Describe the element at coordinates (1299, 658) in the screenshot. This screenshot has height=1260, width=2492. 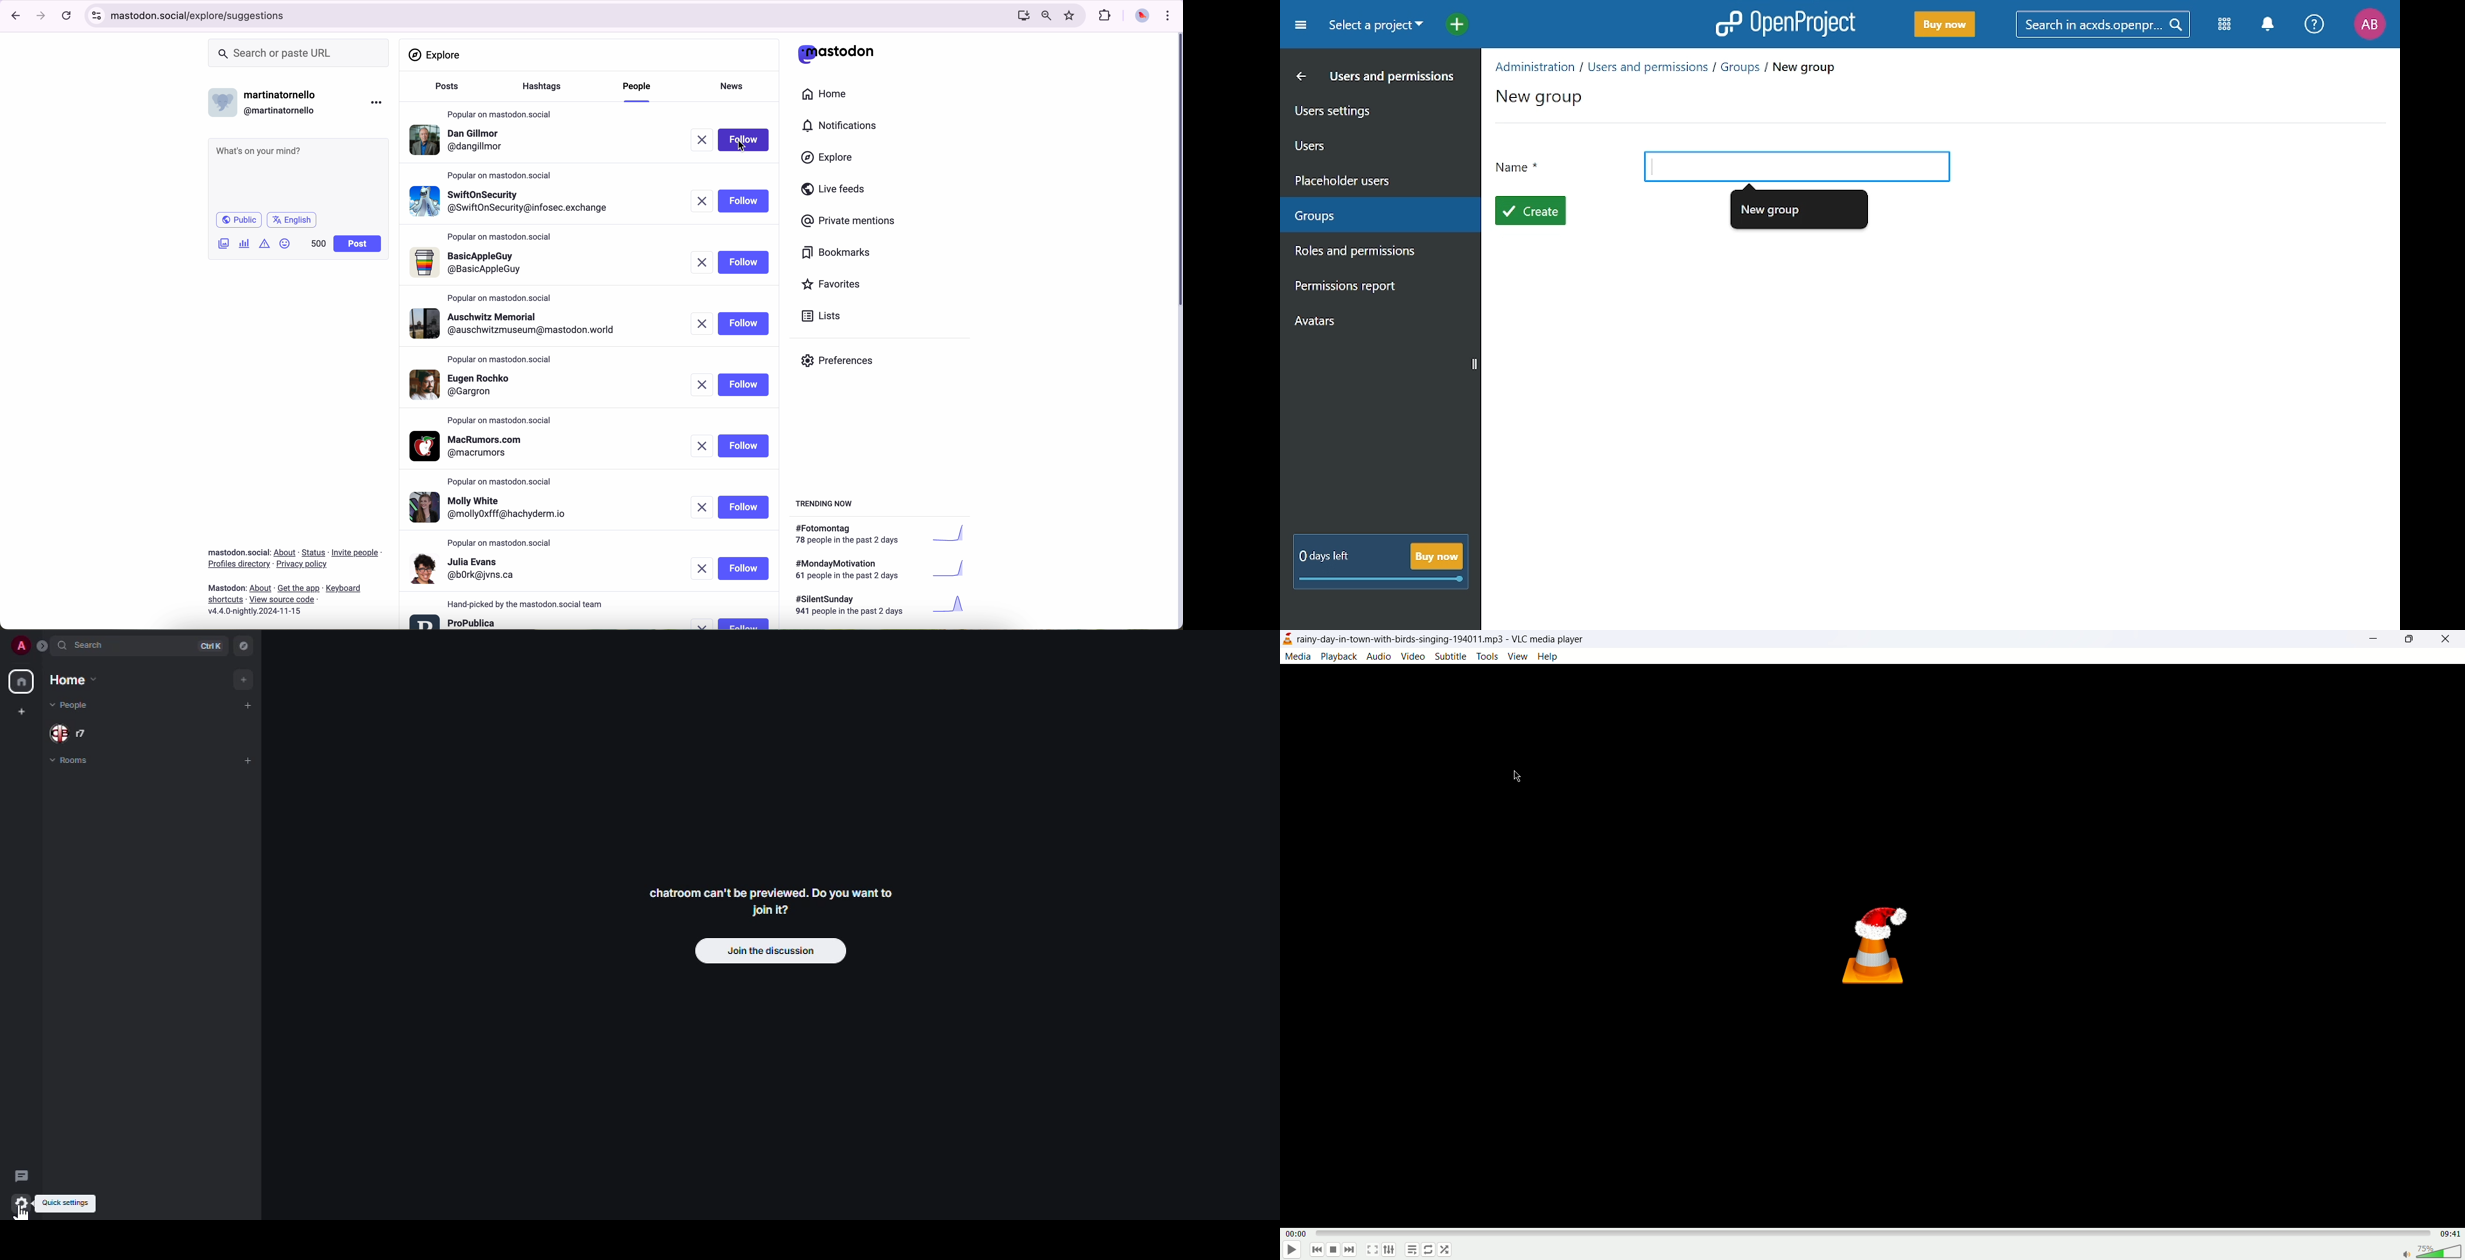
I see `media` at that location.